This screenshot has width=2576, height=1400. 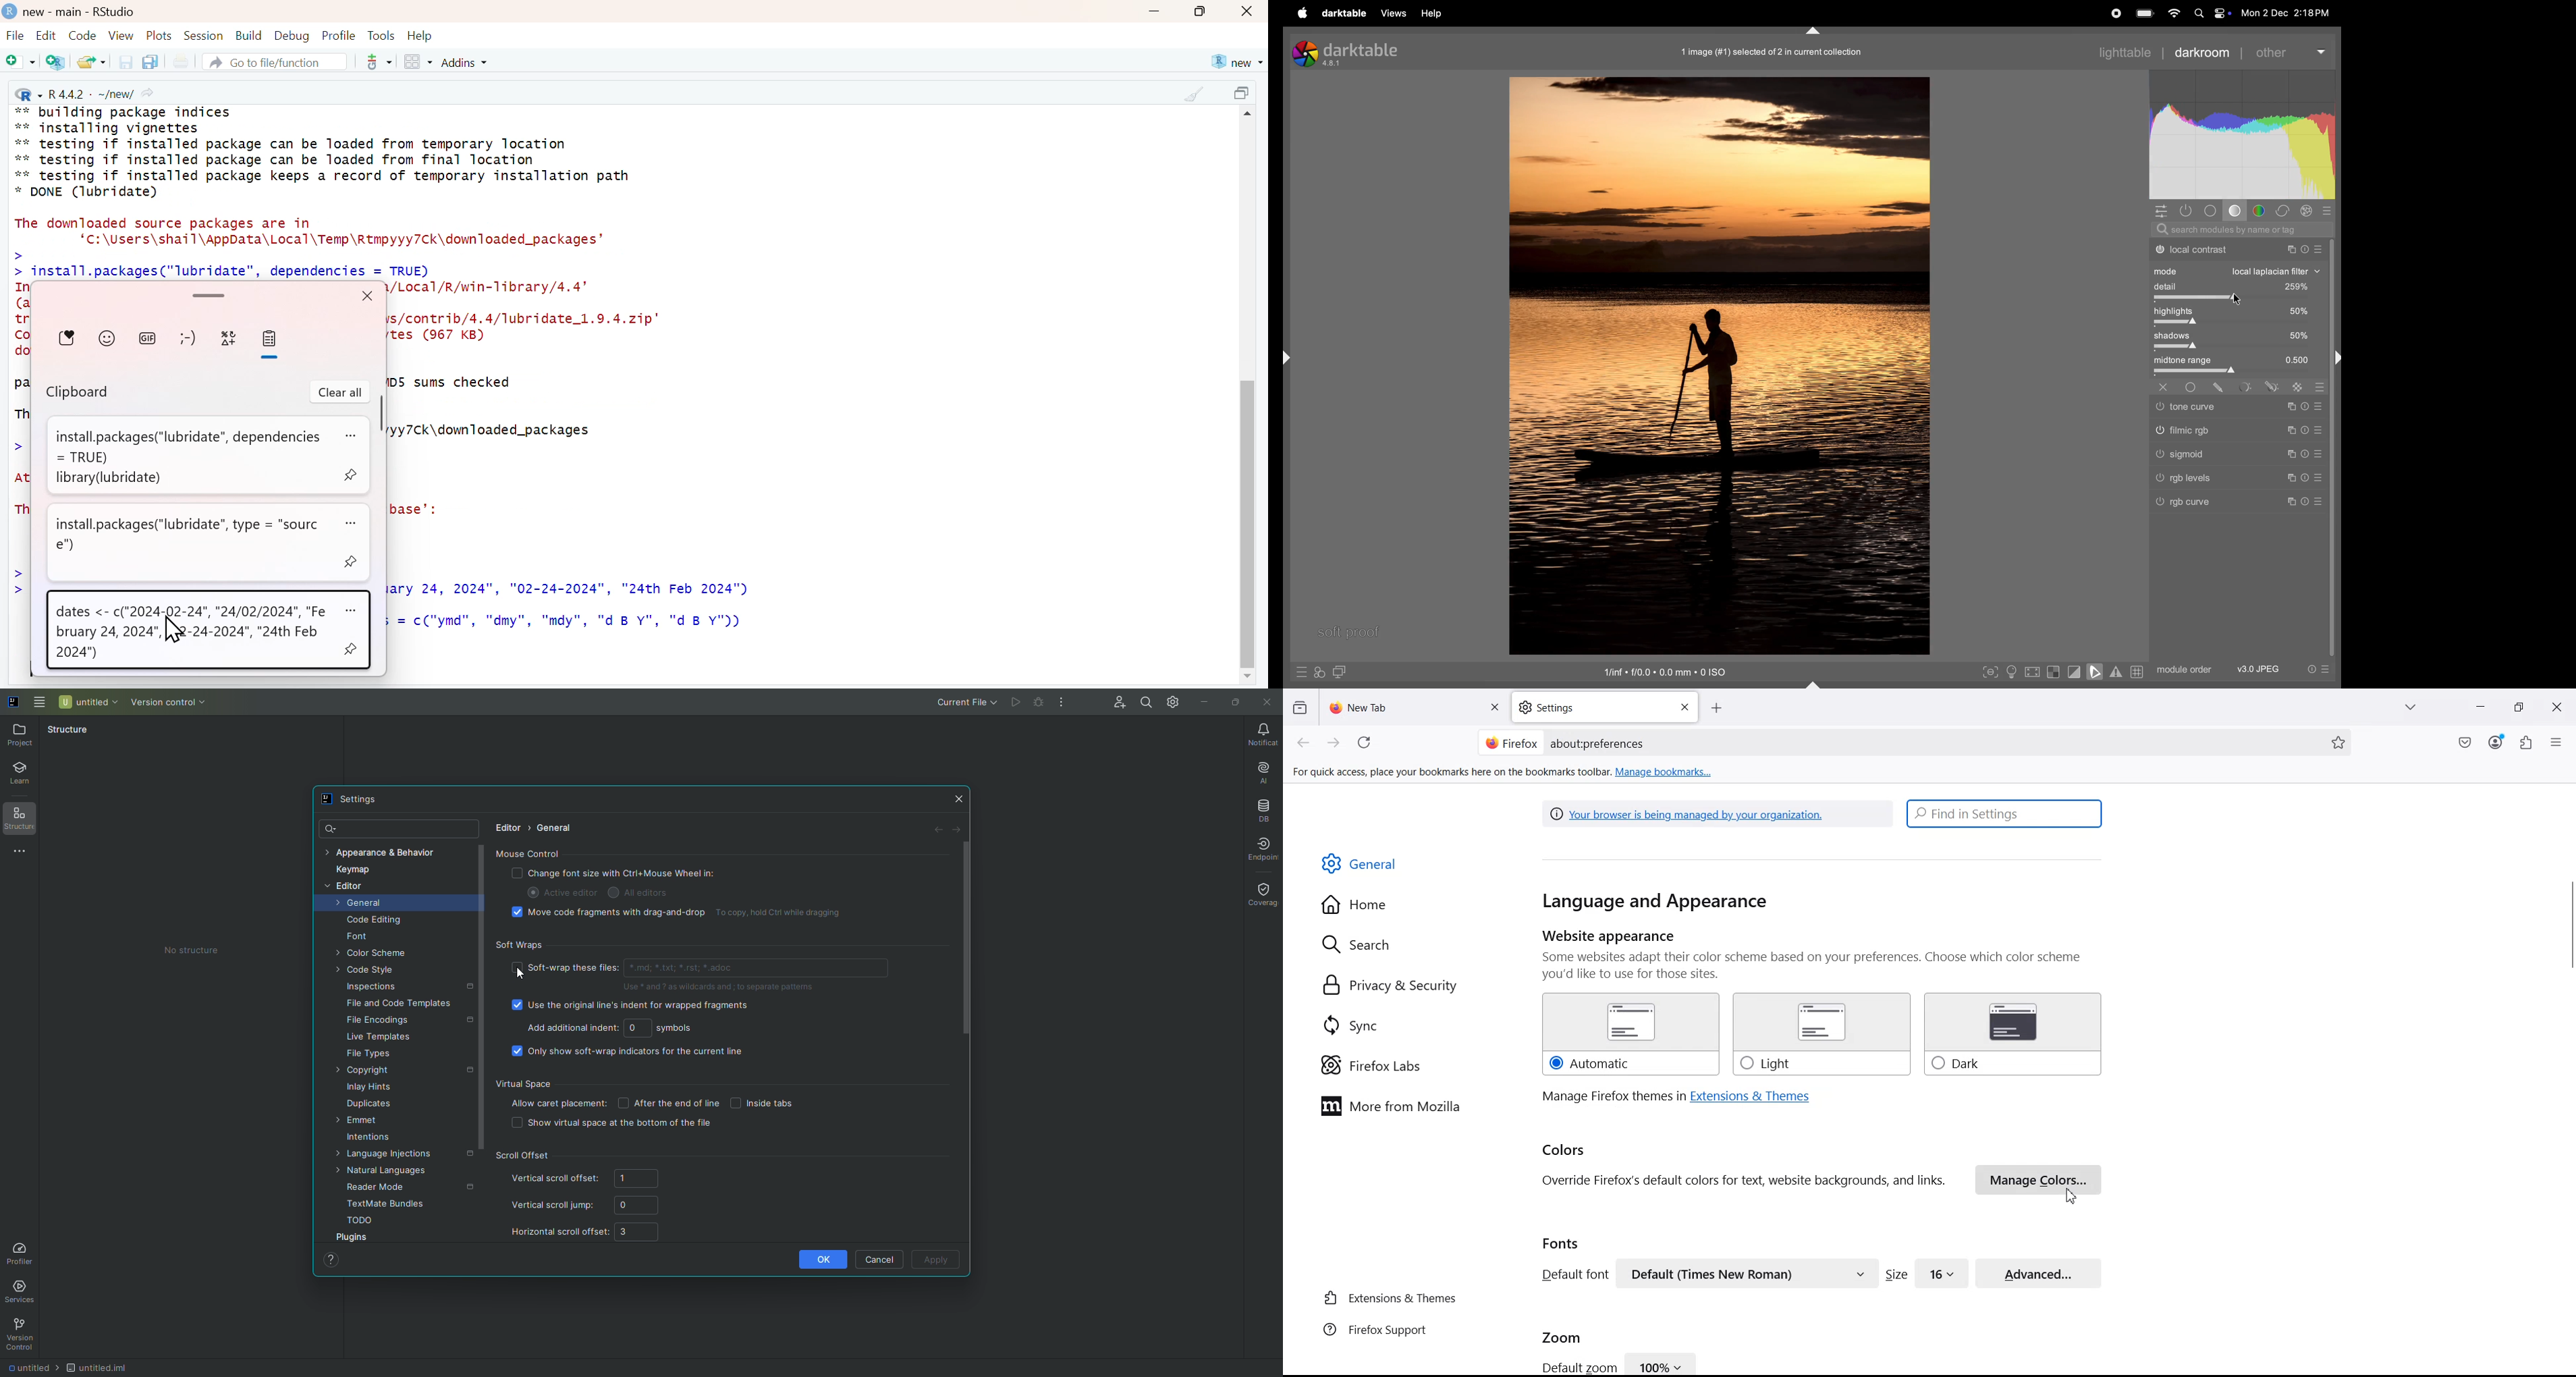 What do you see at coordinates (2519, 707) in the screenshot?
I see `Maximize` at bounding box center [2519, 707].